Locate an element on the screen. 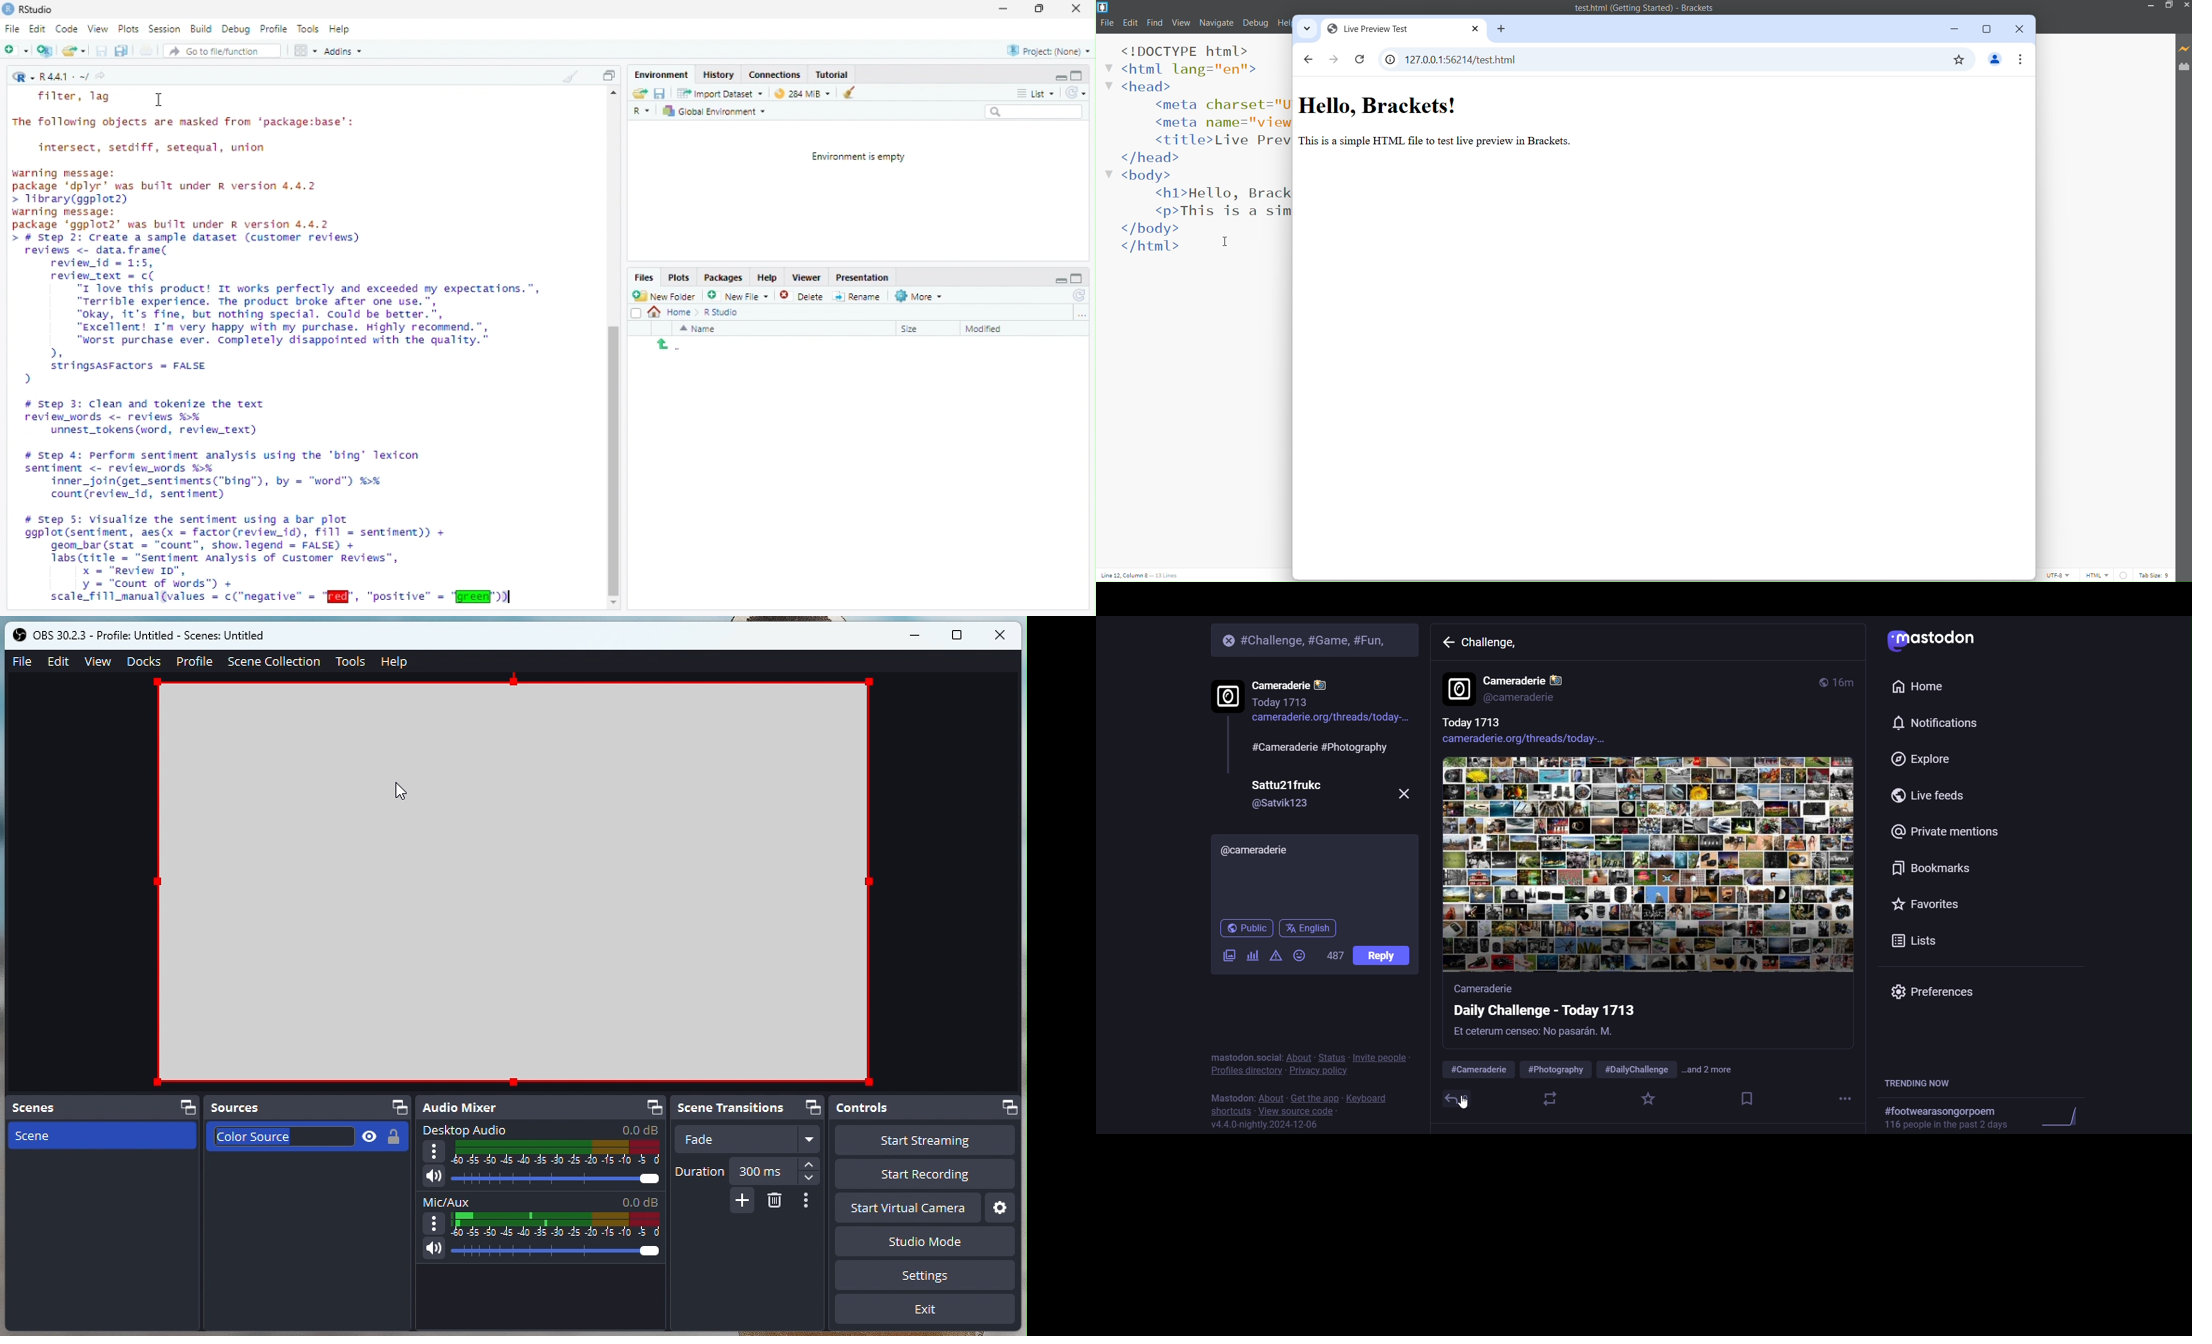  Files is located at coordinates (645, 277).